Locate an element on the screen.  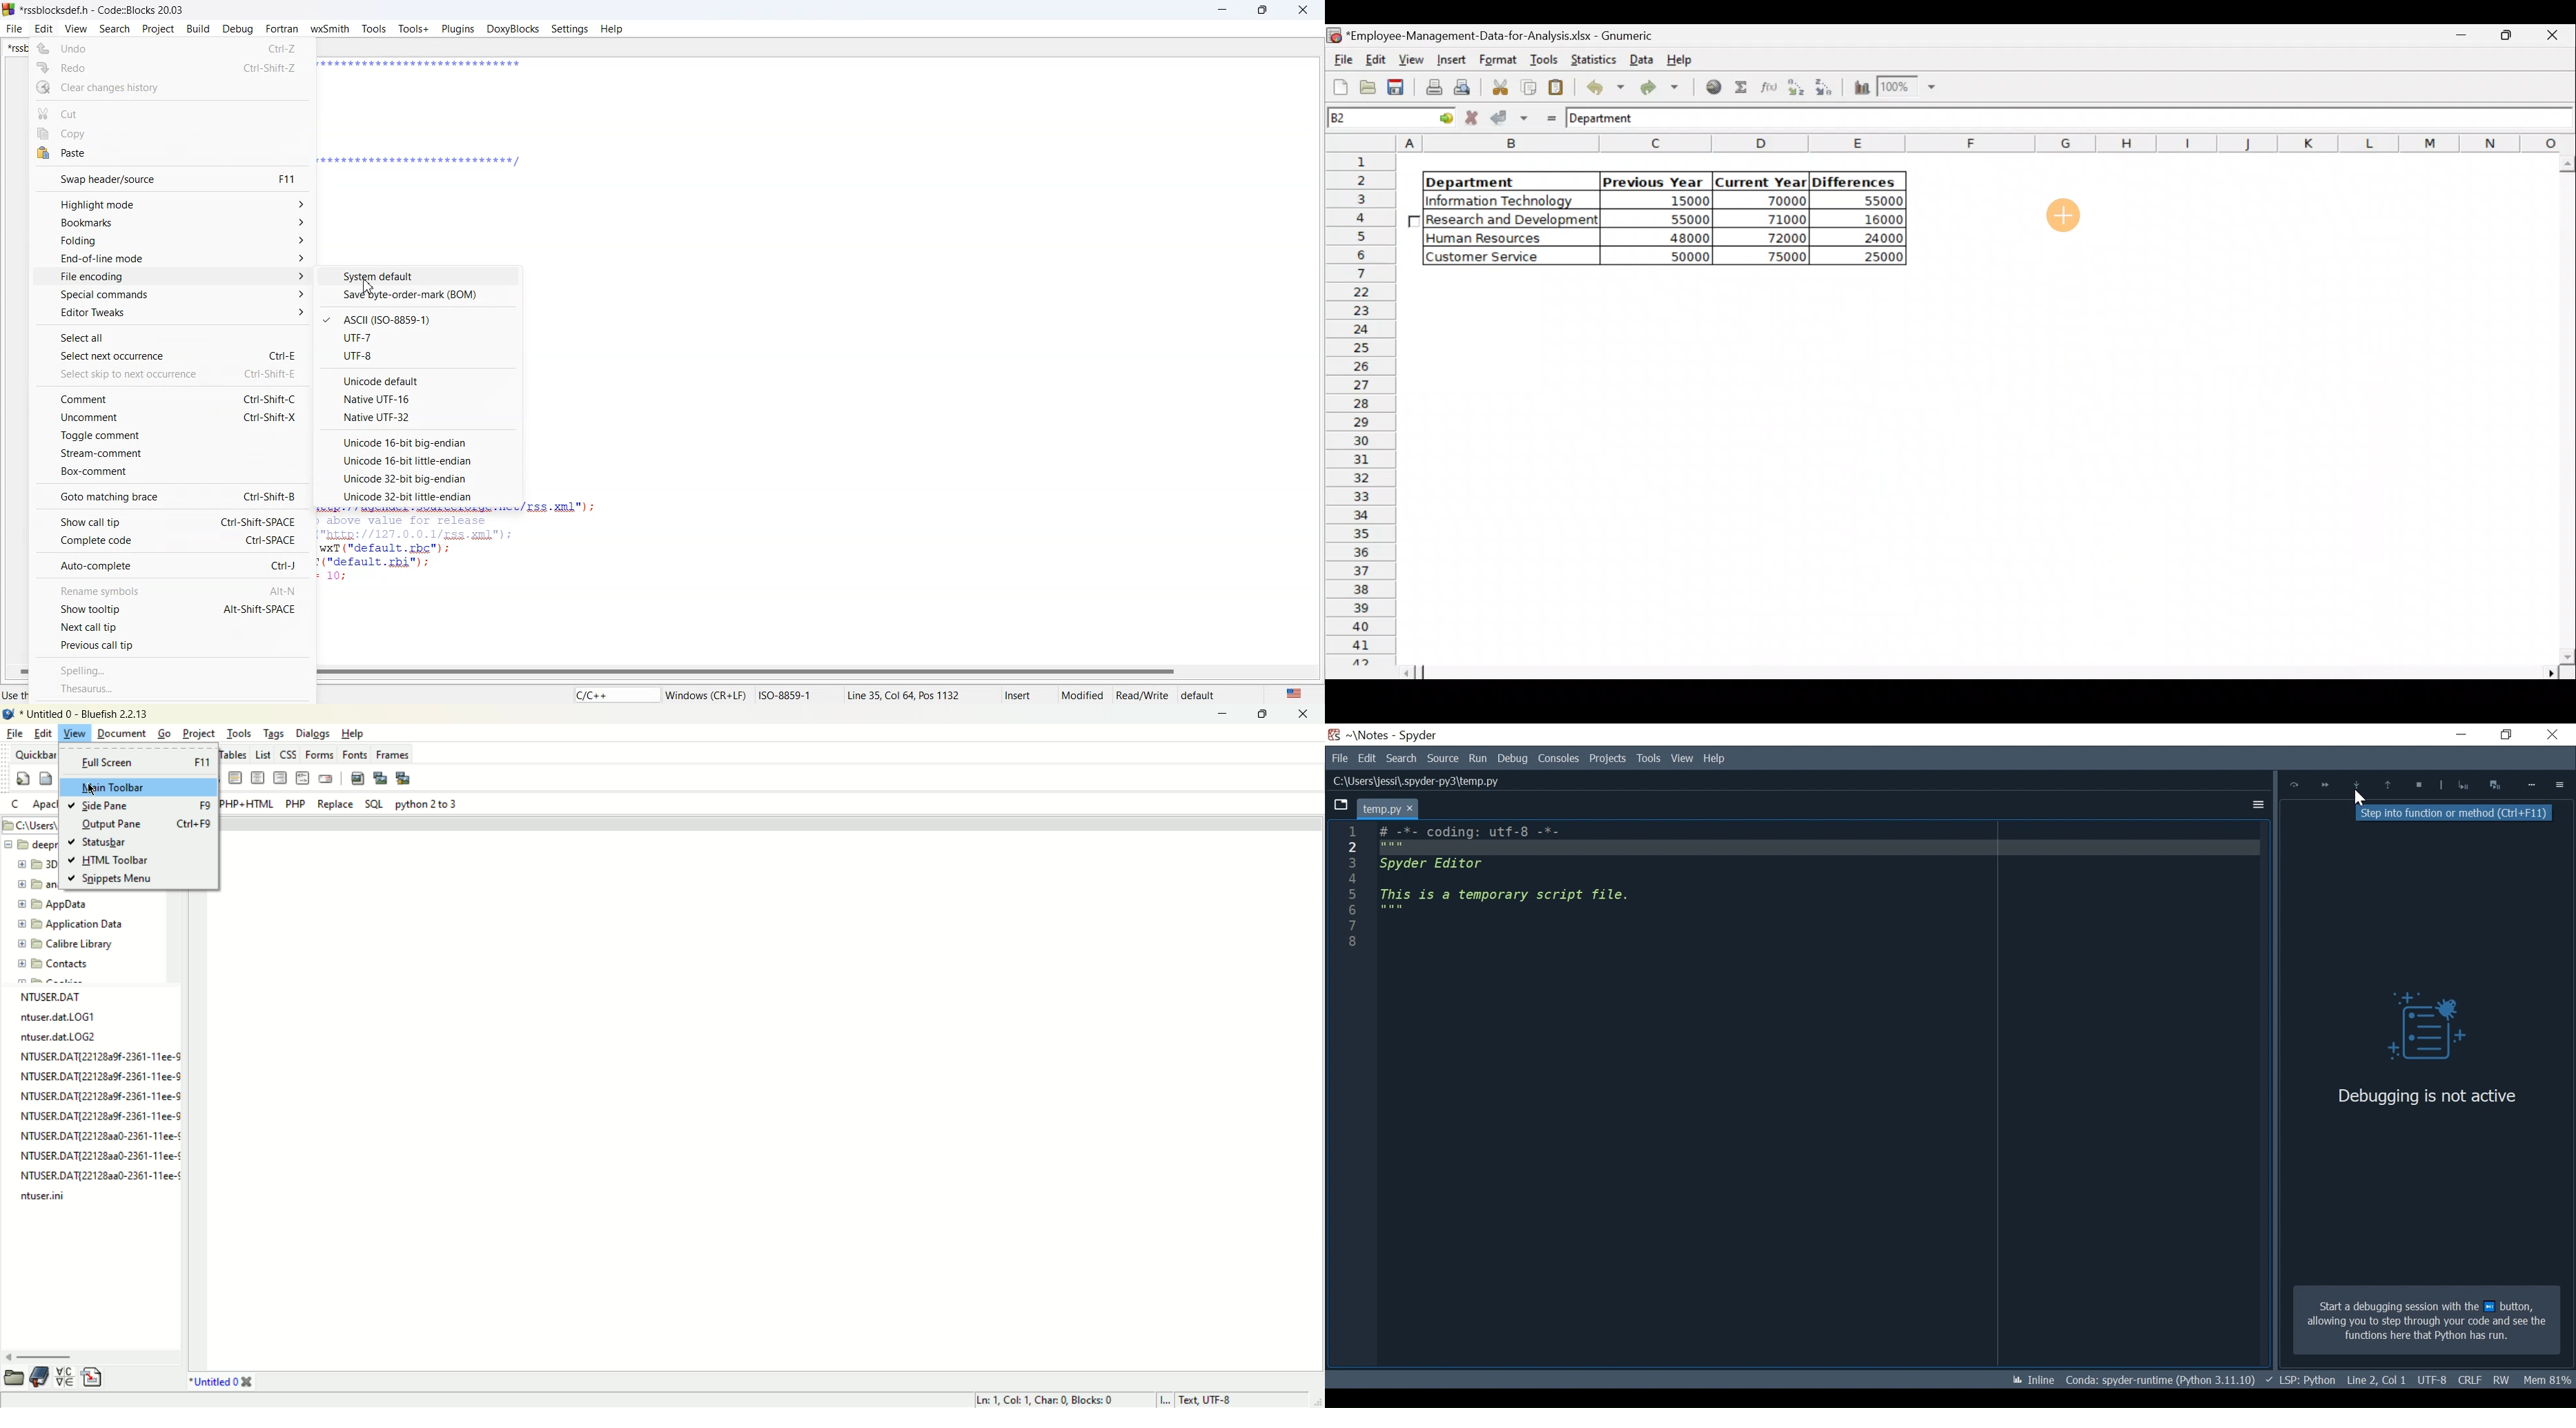
Continue ExecutionUntil next breakpoint is located at coordinates (2325, 787).